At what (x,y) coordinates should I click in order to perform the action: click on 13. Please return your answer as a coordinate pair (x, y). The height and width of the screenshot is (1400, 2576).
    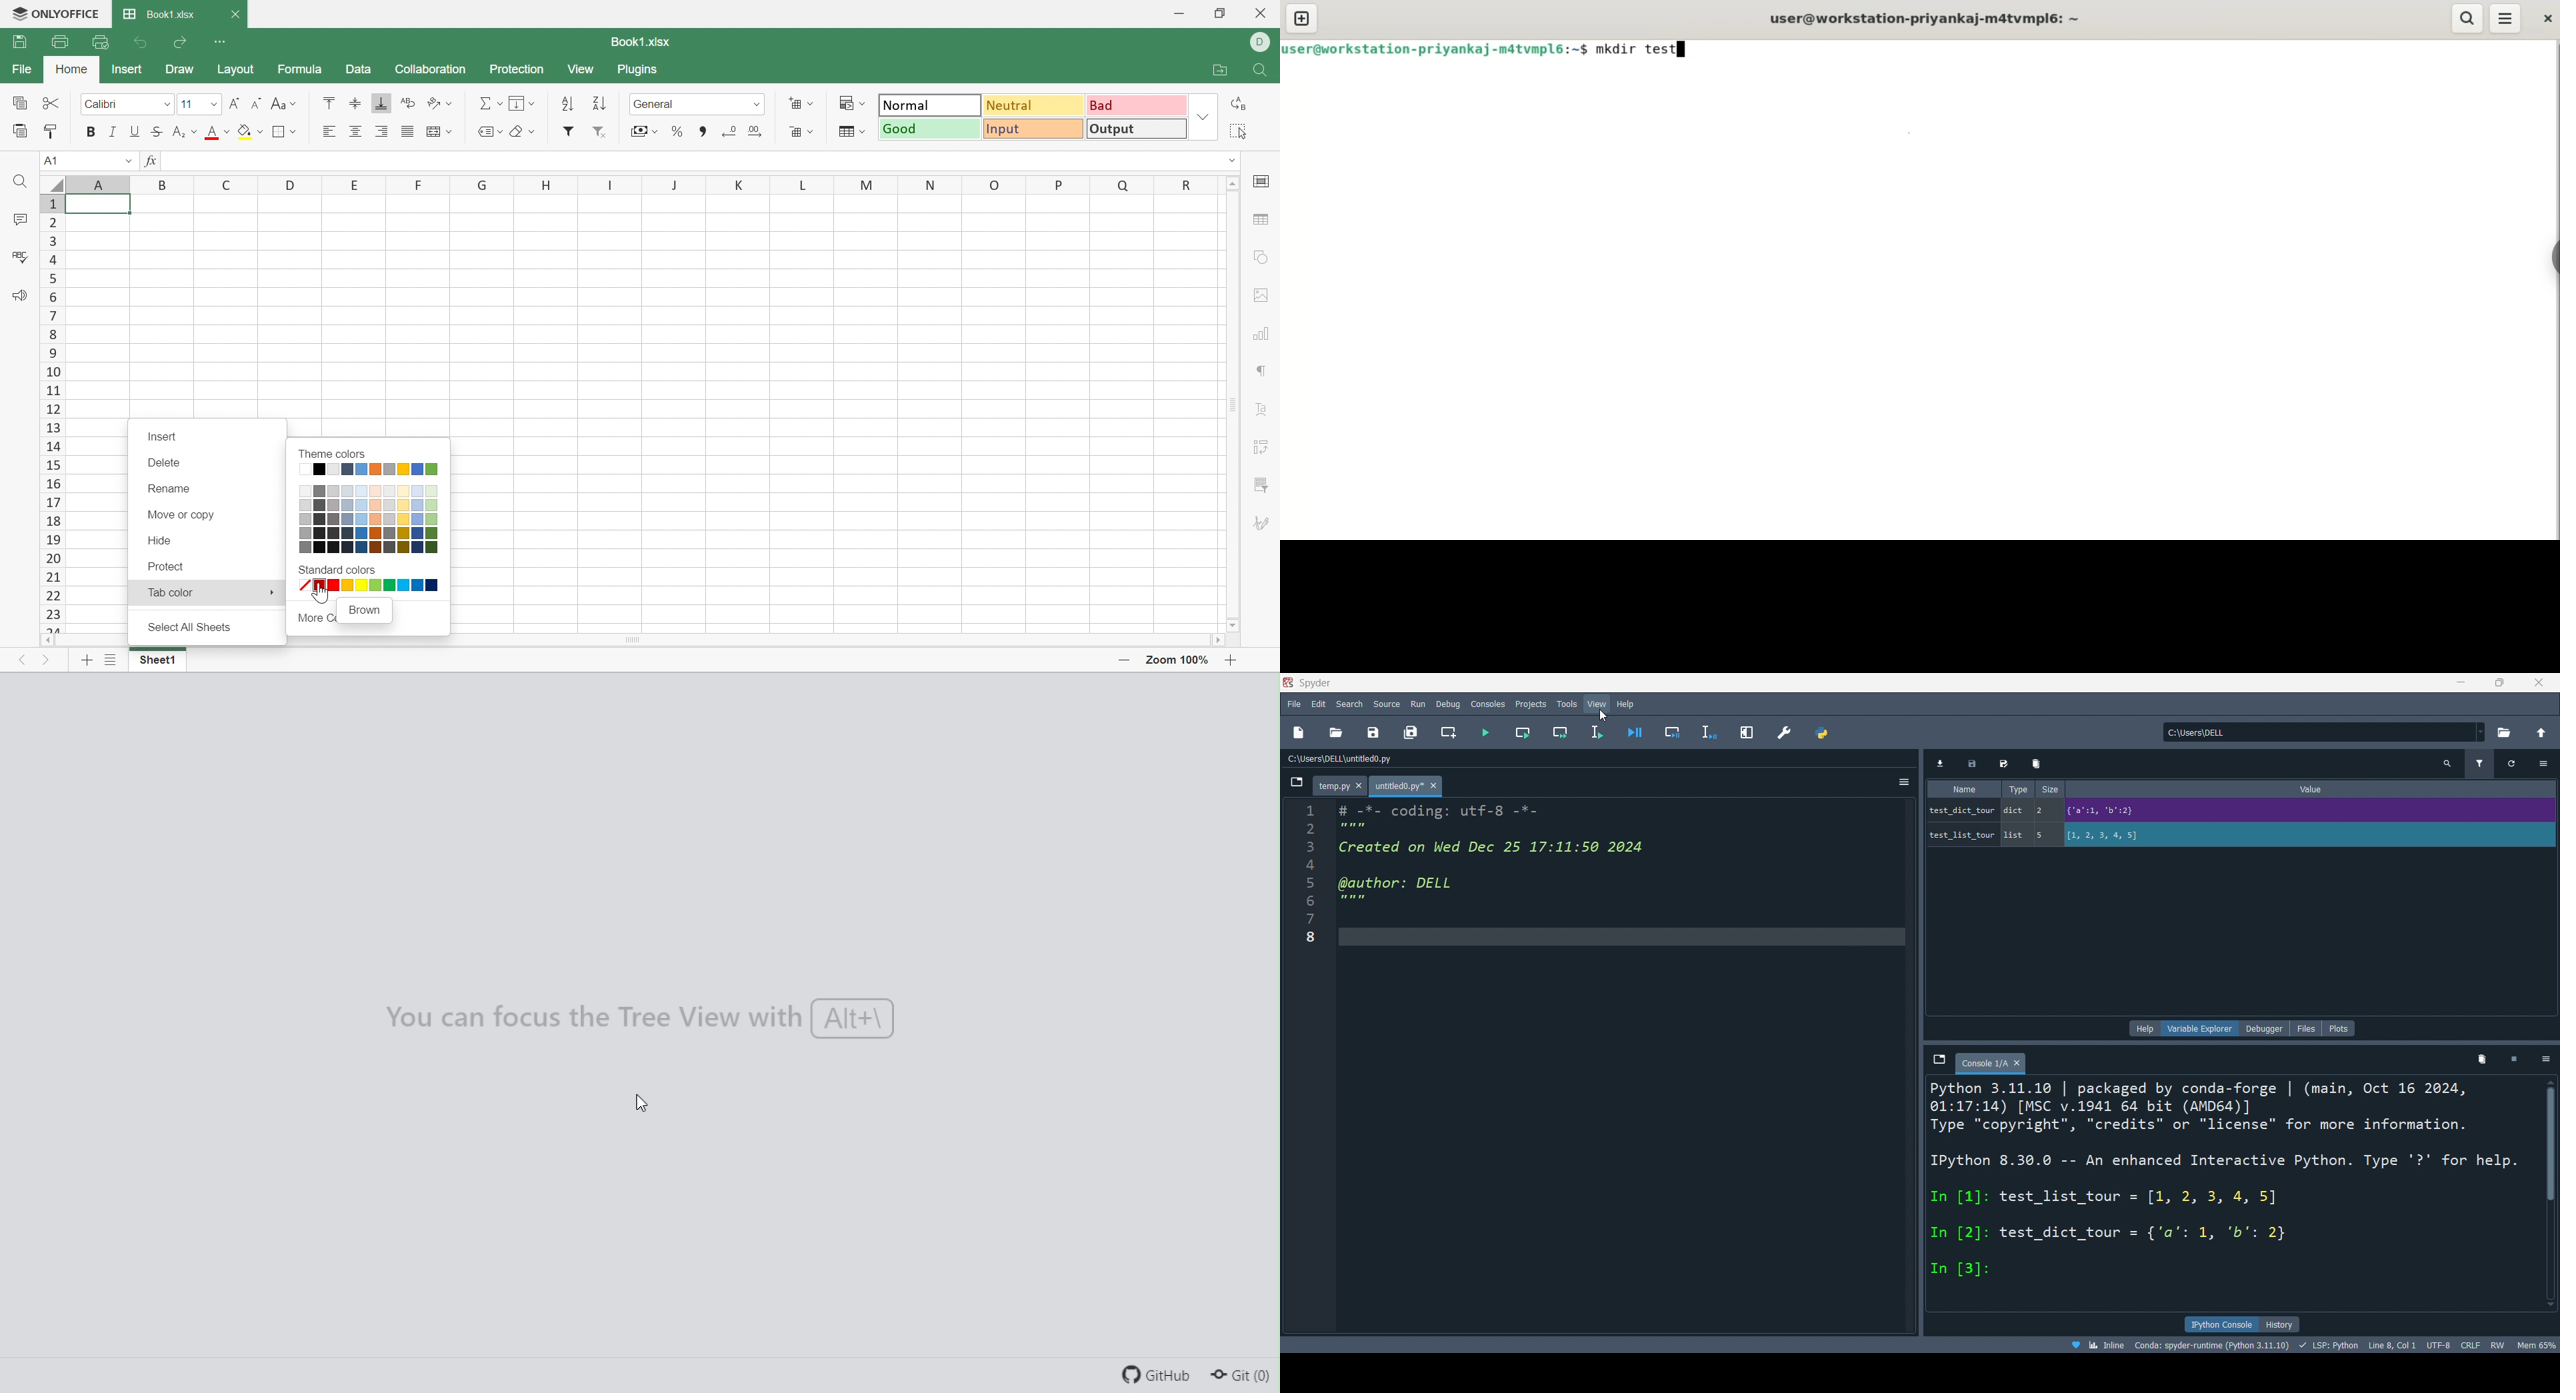
    Looking at the image, I should click on (55, 429).